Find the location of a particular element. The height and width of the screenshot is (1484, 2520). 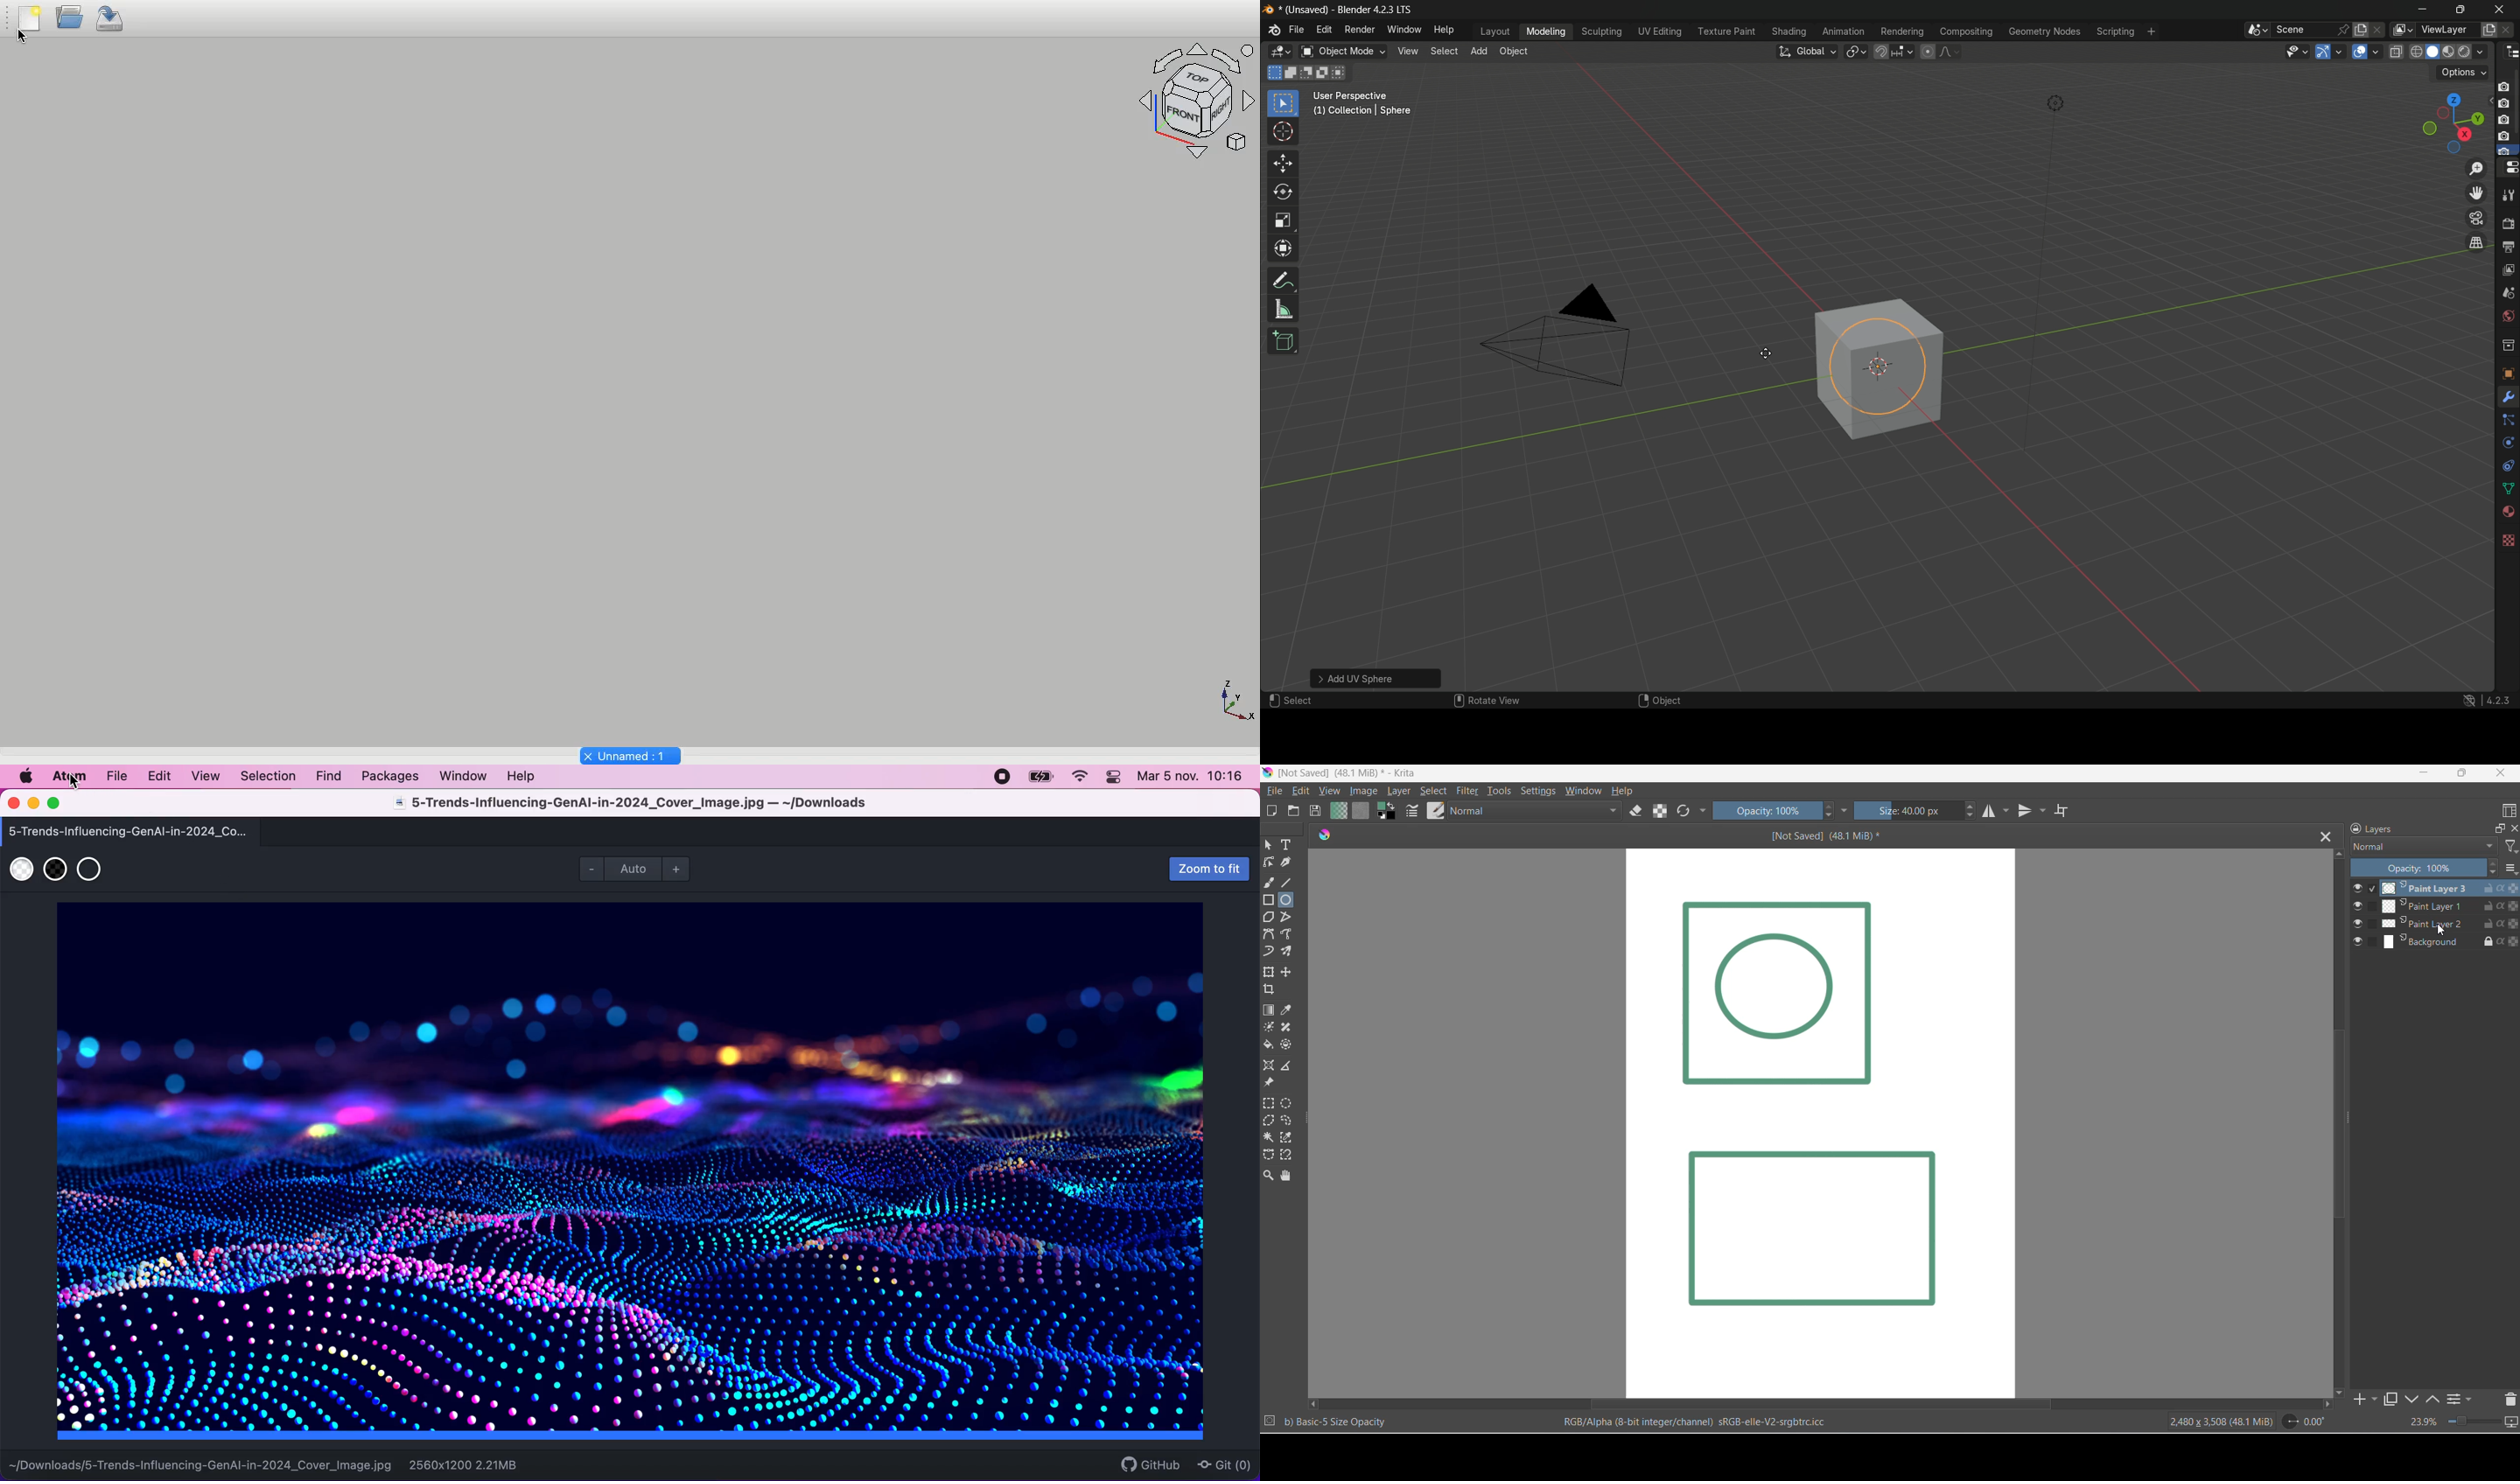

layer is located at coordinates (1404, 792).